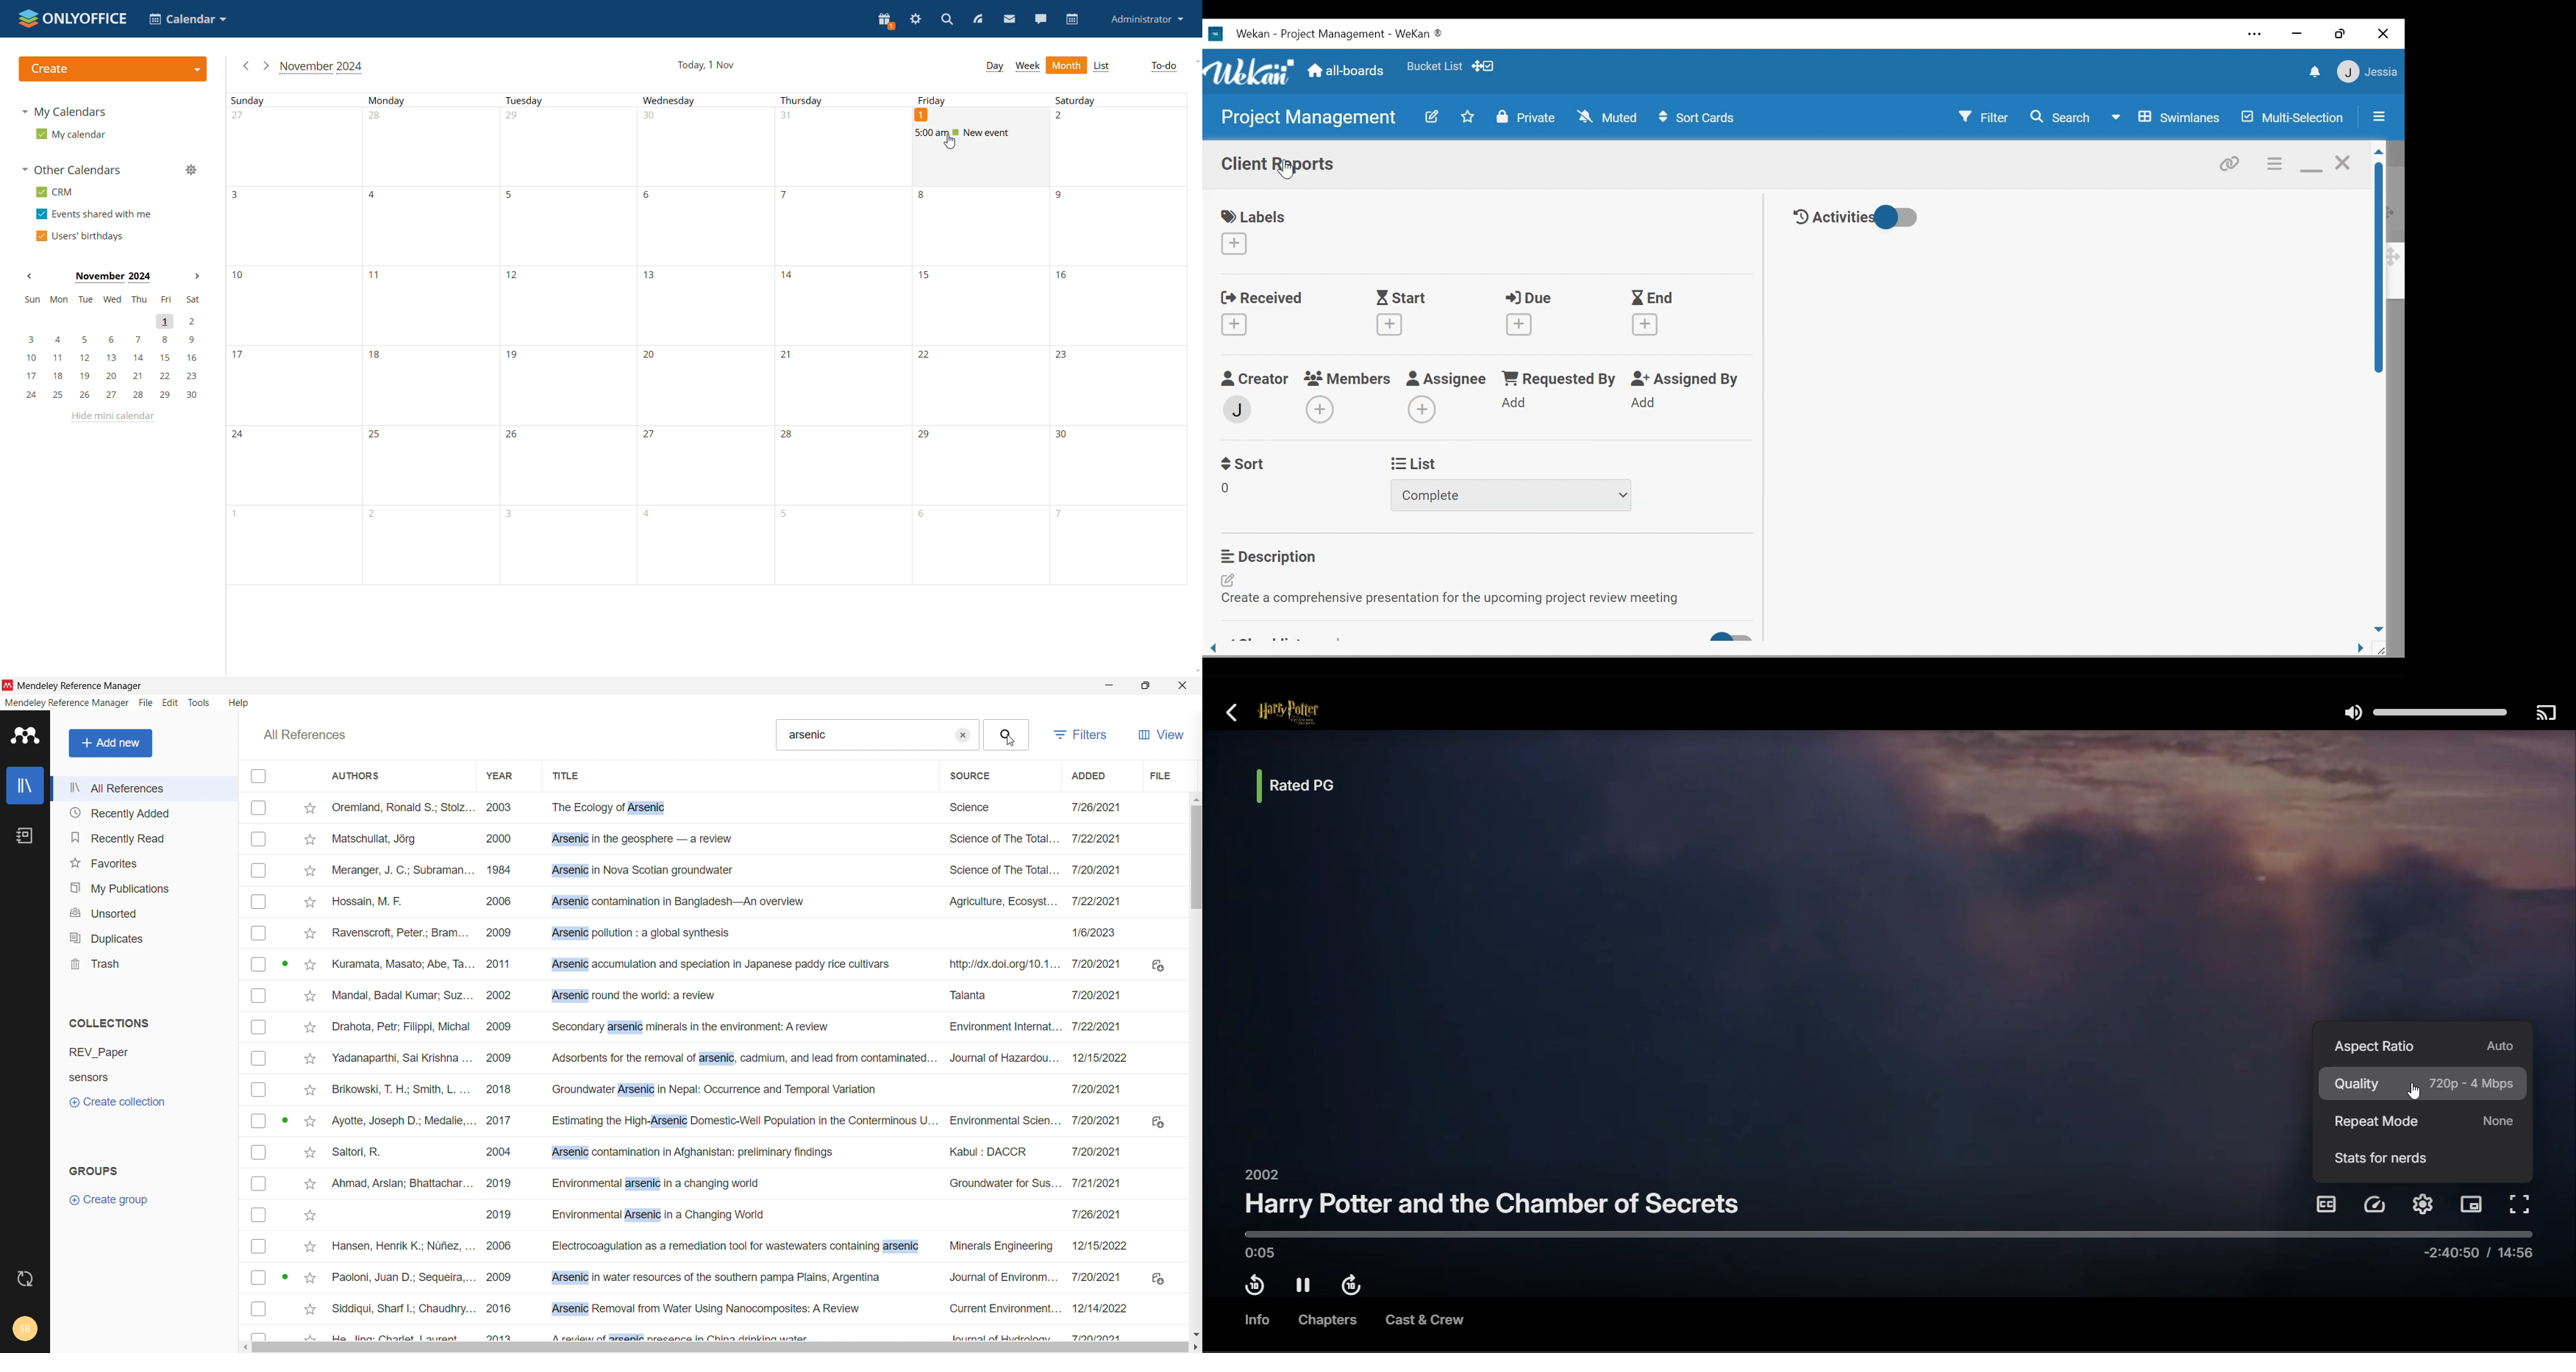 The height and width of the screenshot is (1372, 2576). I want to click on Creator, so click(1256, 377).